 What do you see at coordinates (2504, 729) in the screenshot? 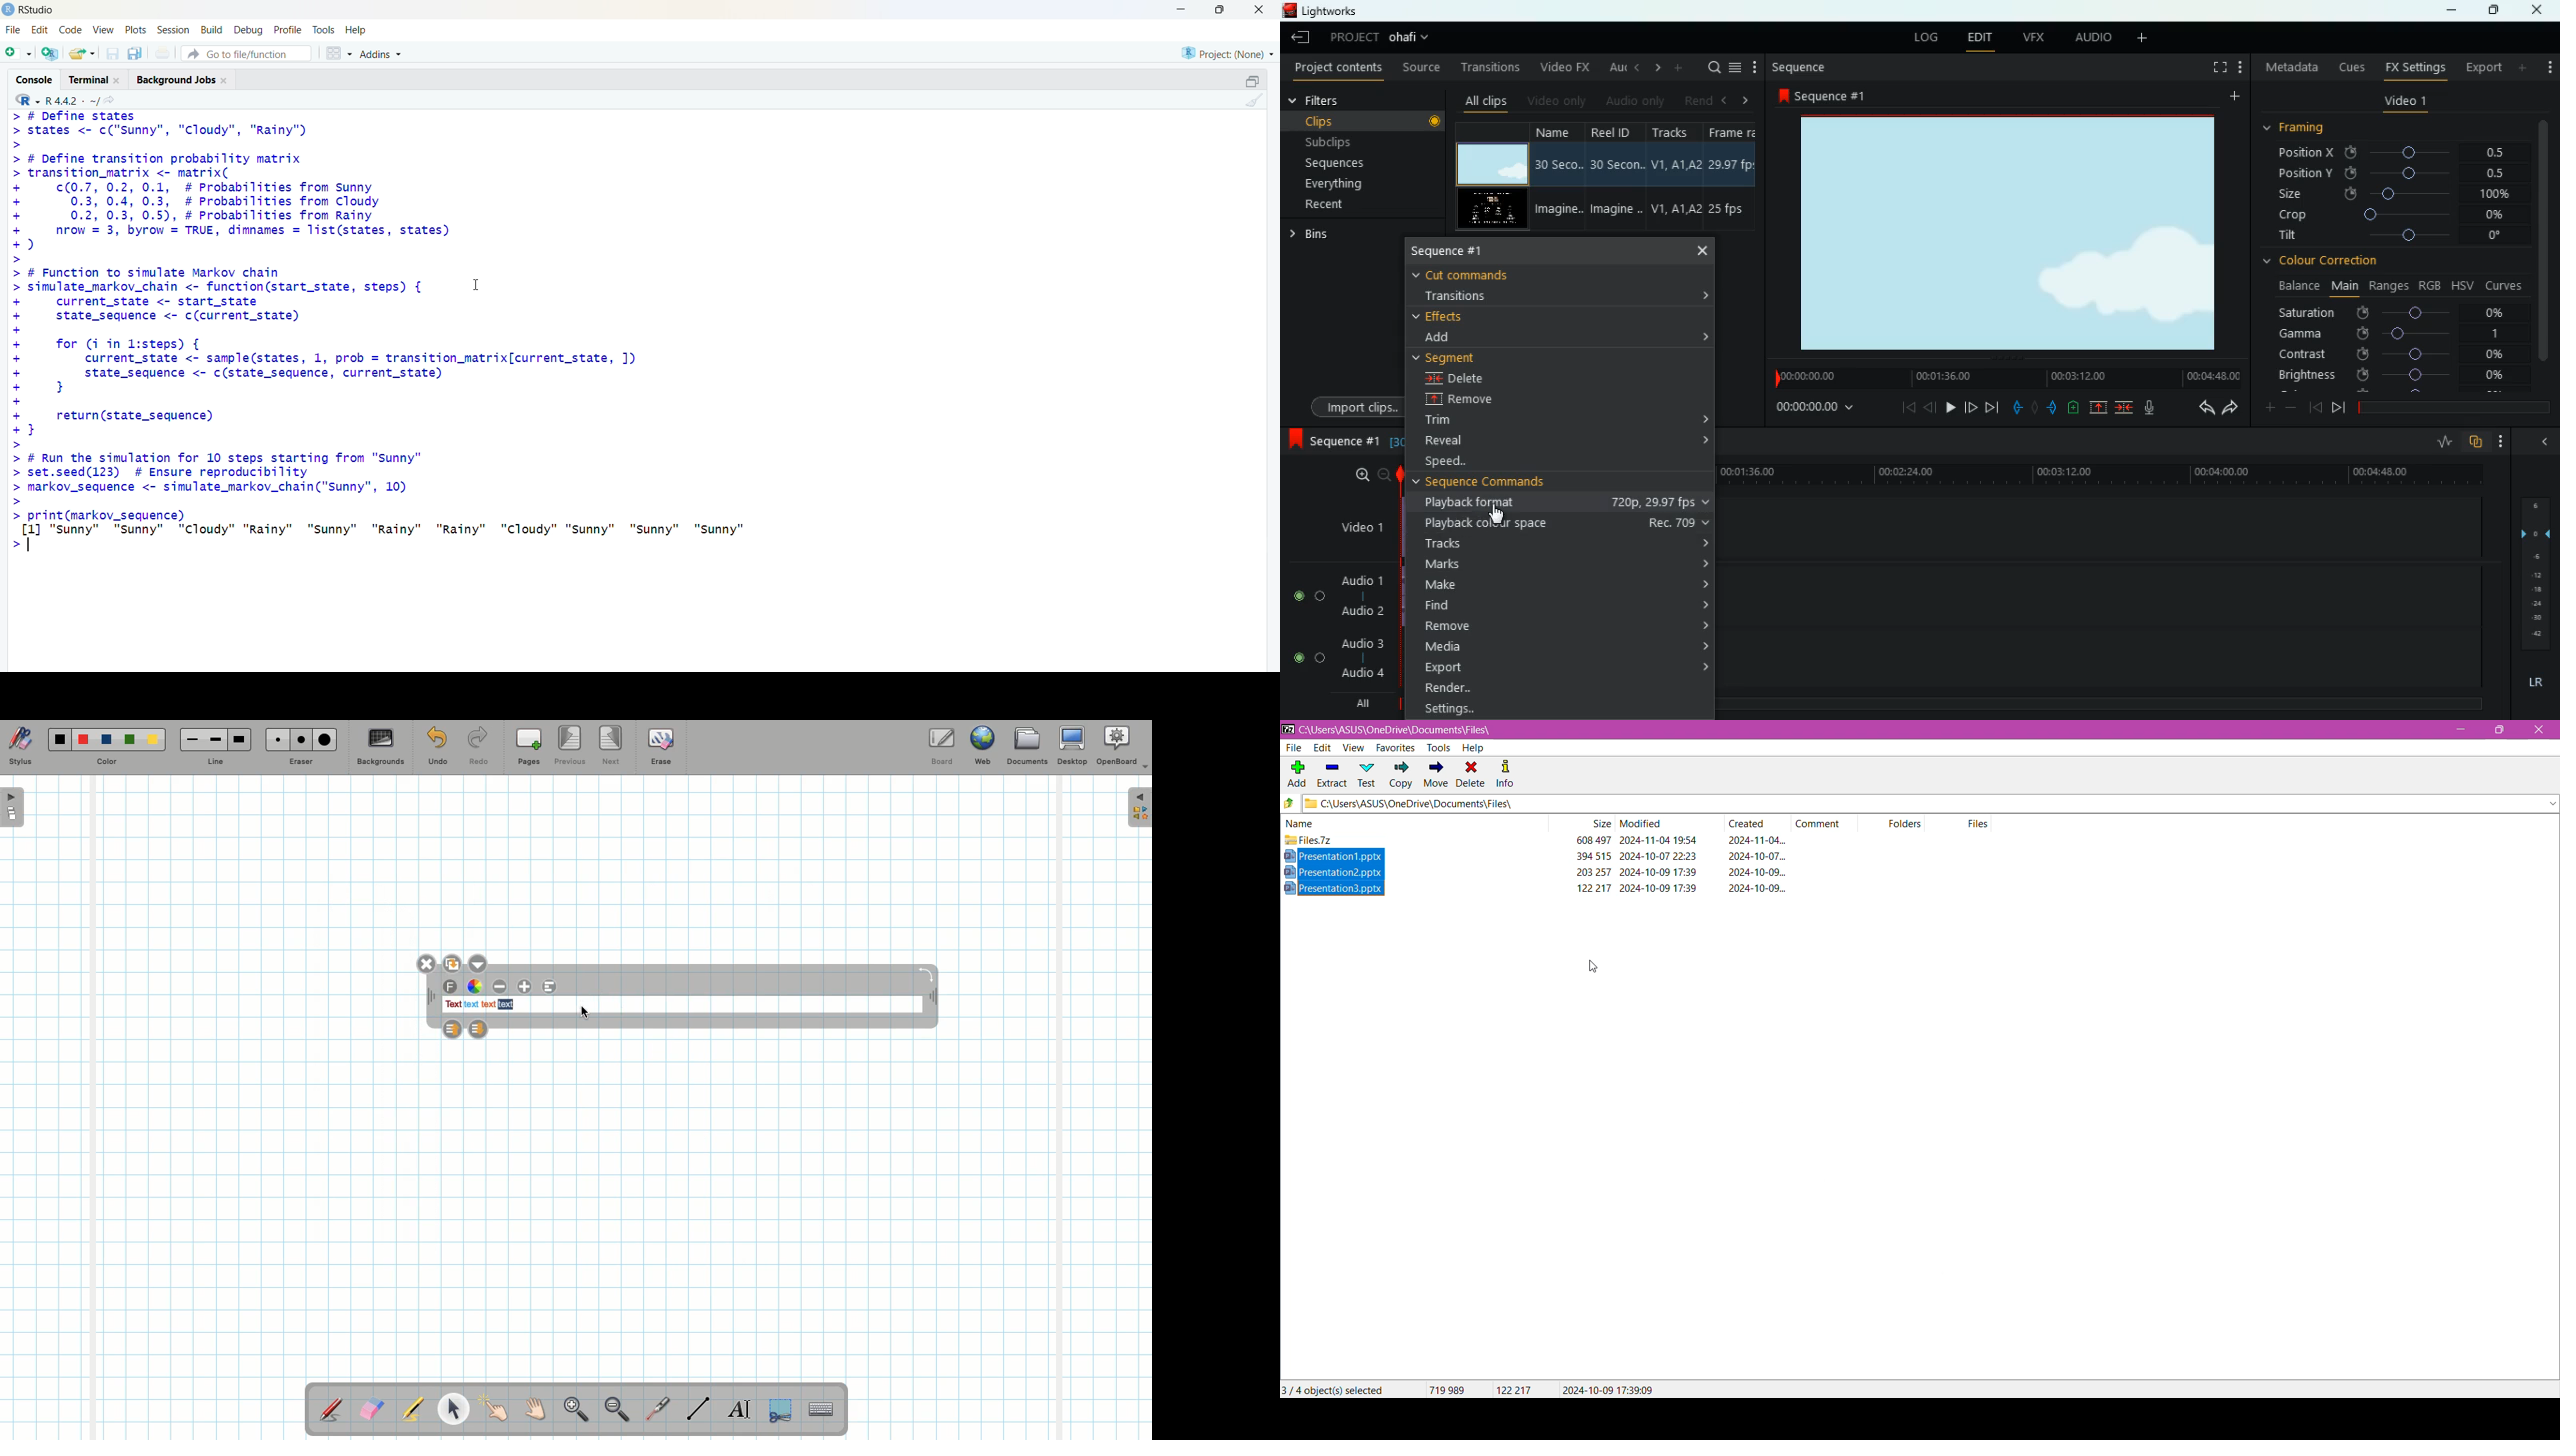
I see `Restore Down` at bounding box center [2504, 729].